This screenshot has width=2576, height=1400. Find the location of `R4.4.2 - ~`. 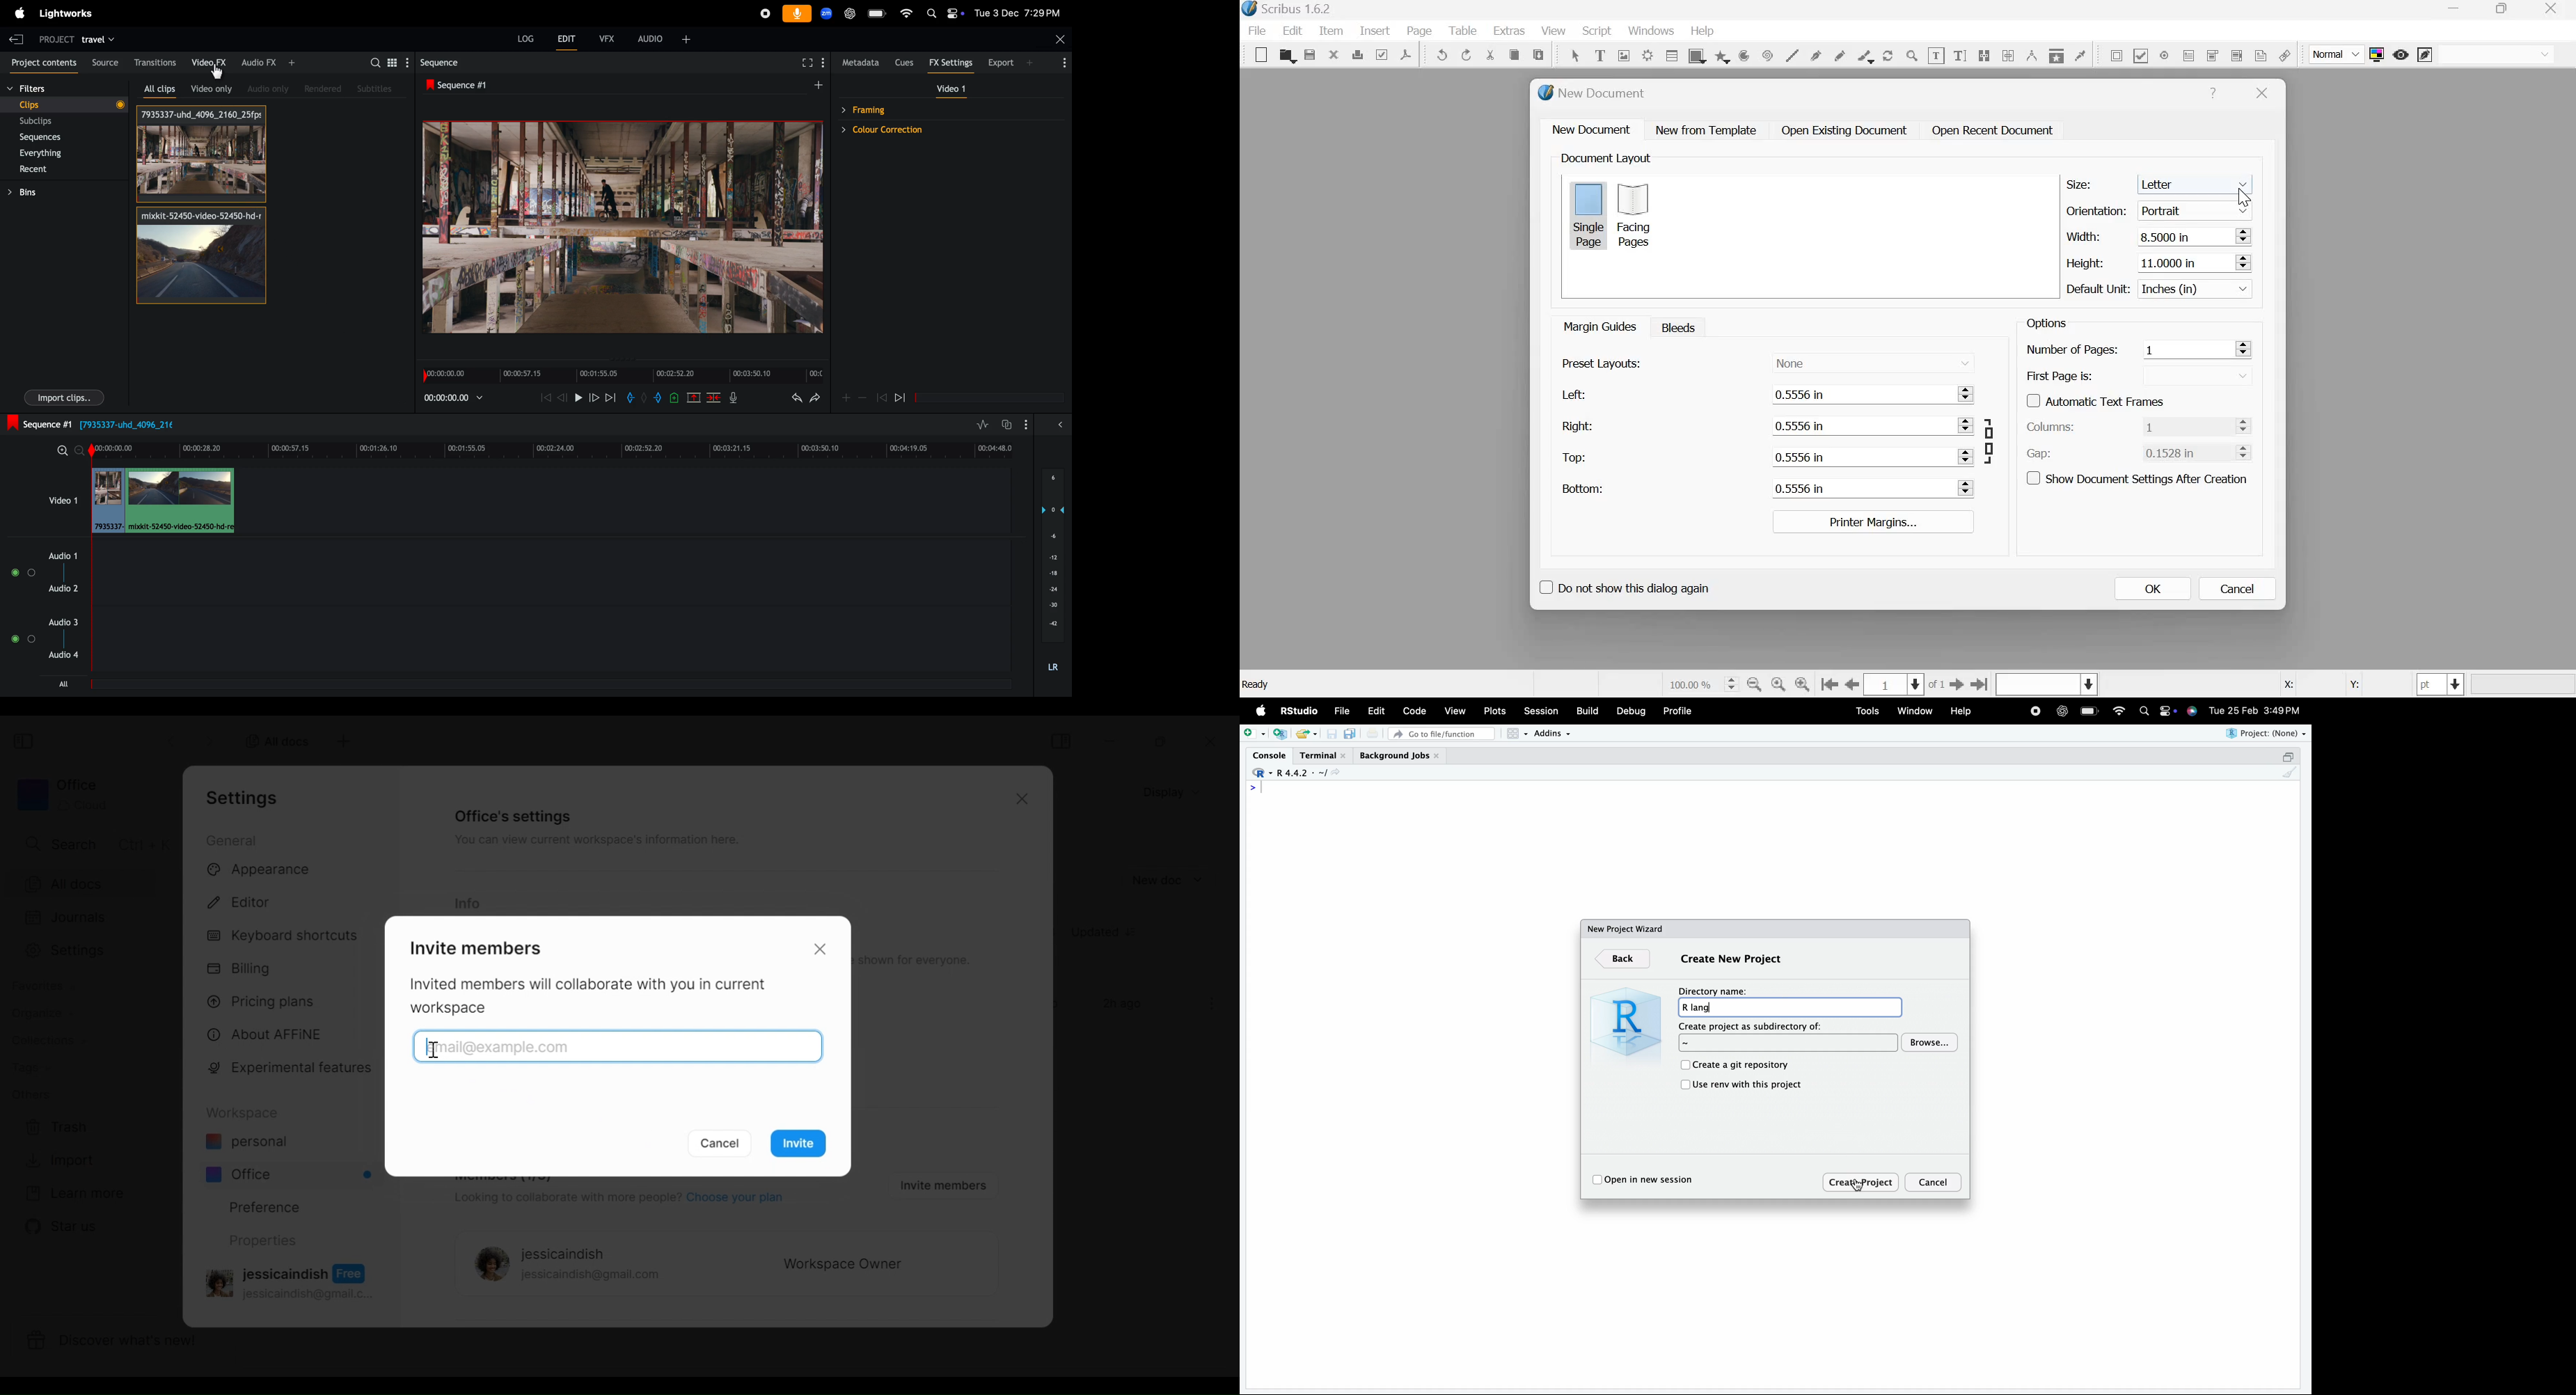

R4.4.2 - ~ is located at coordinates (1299, 773).